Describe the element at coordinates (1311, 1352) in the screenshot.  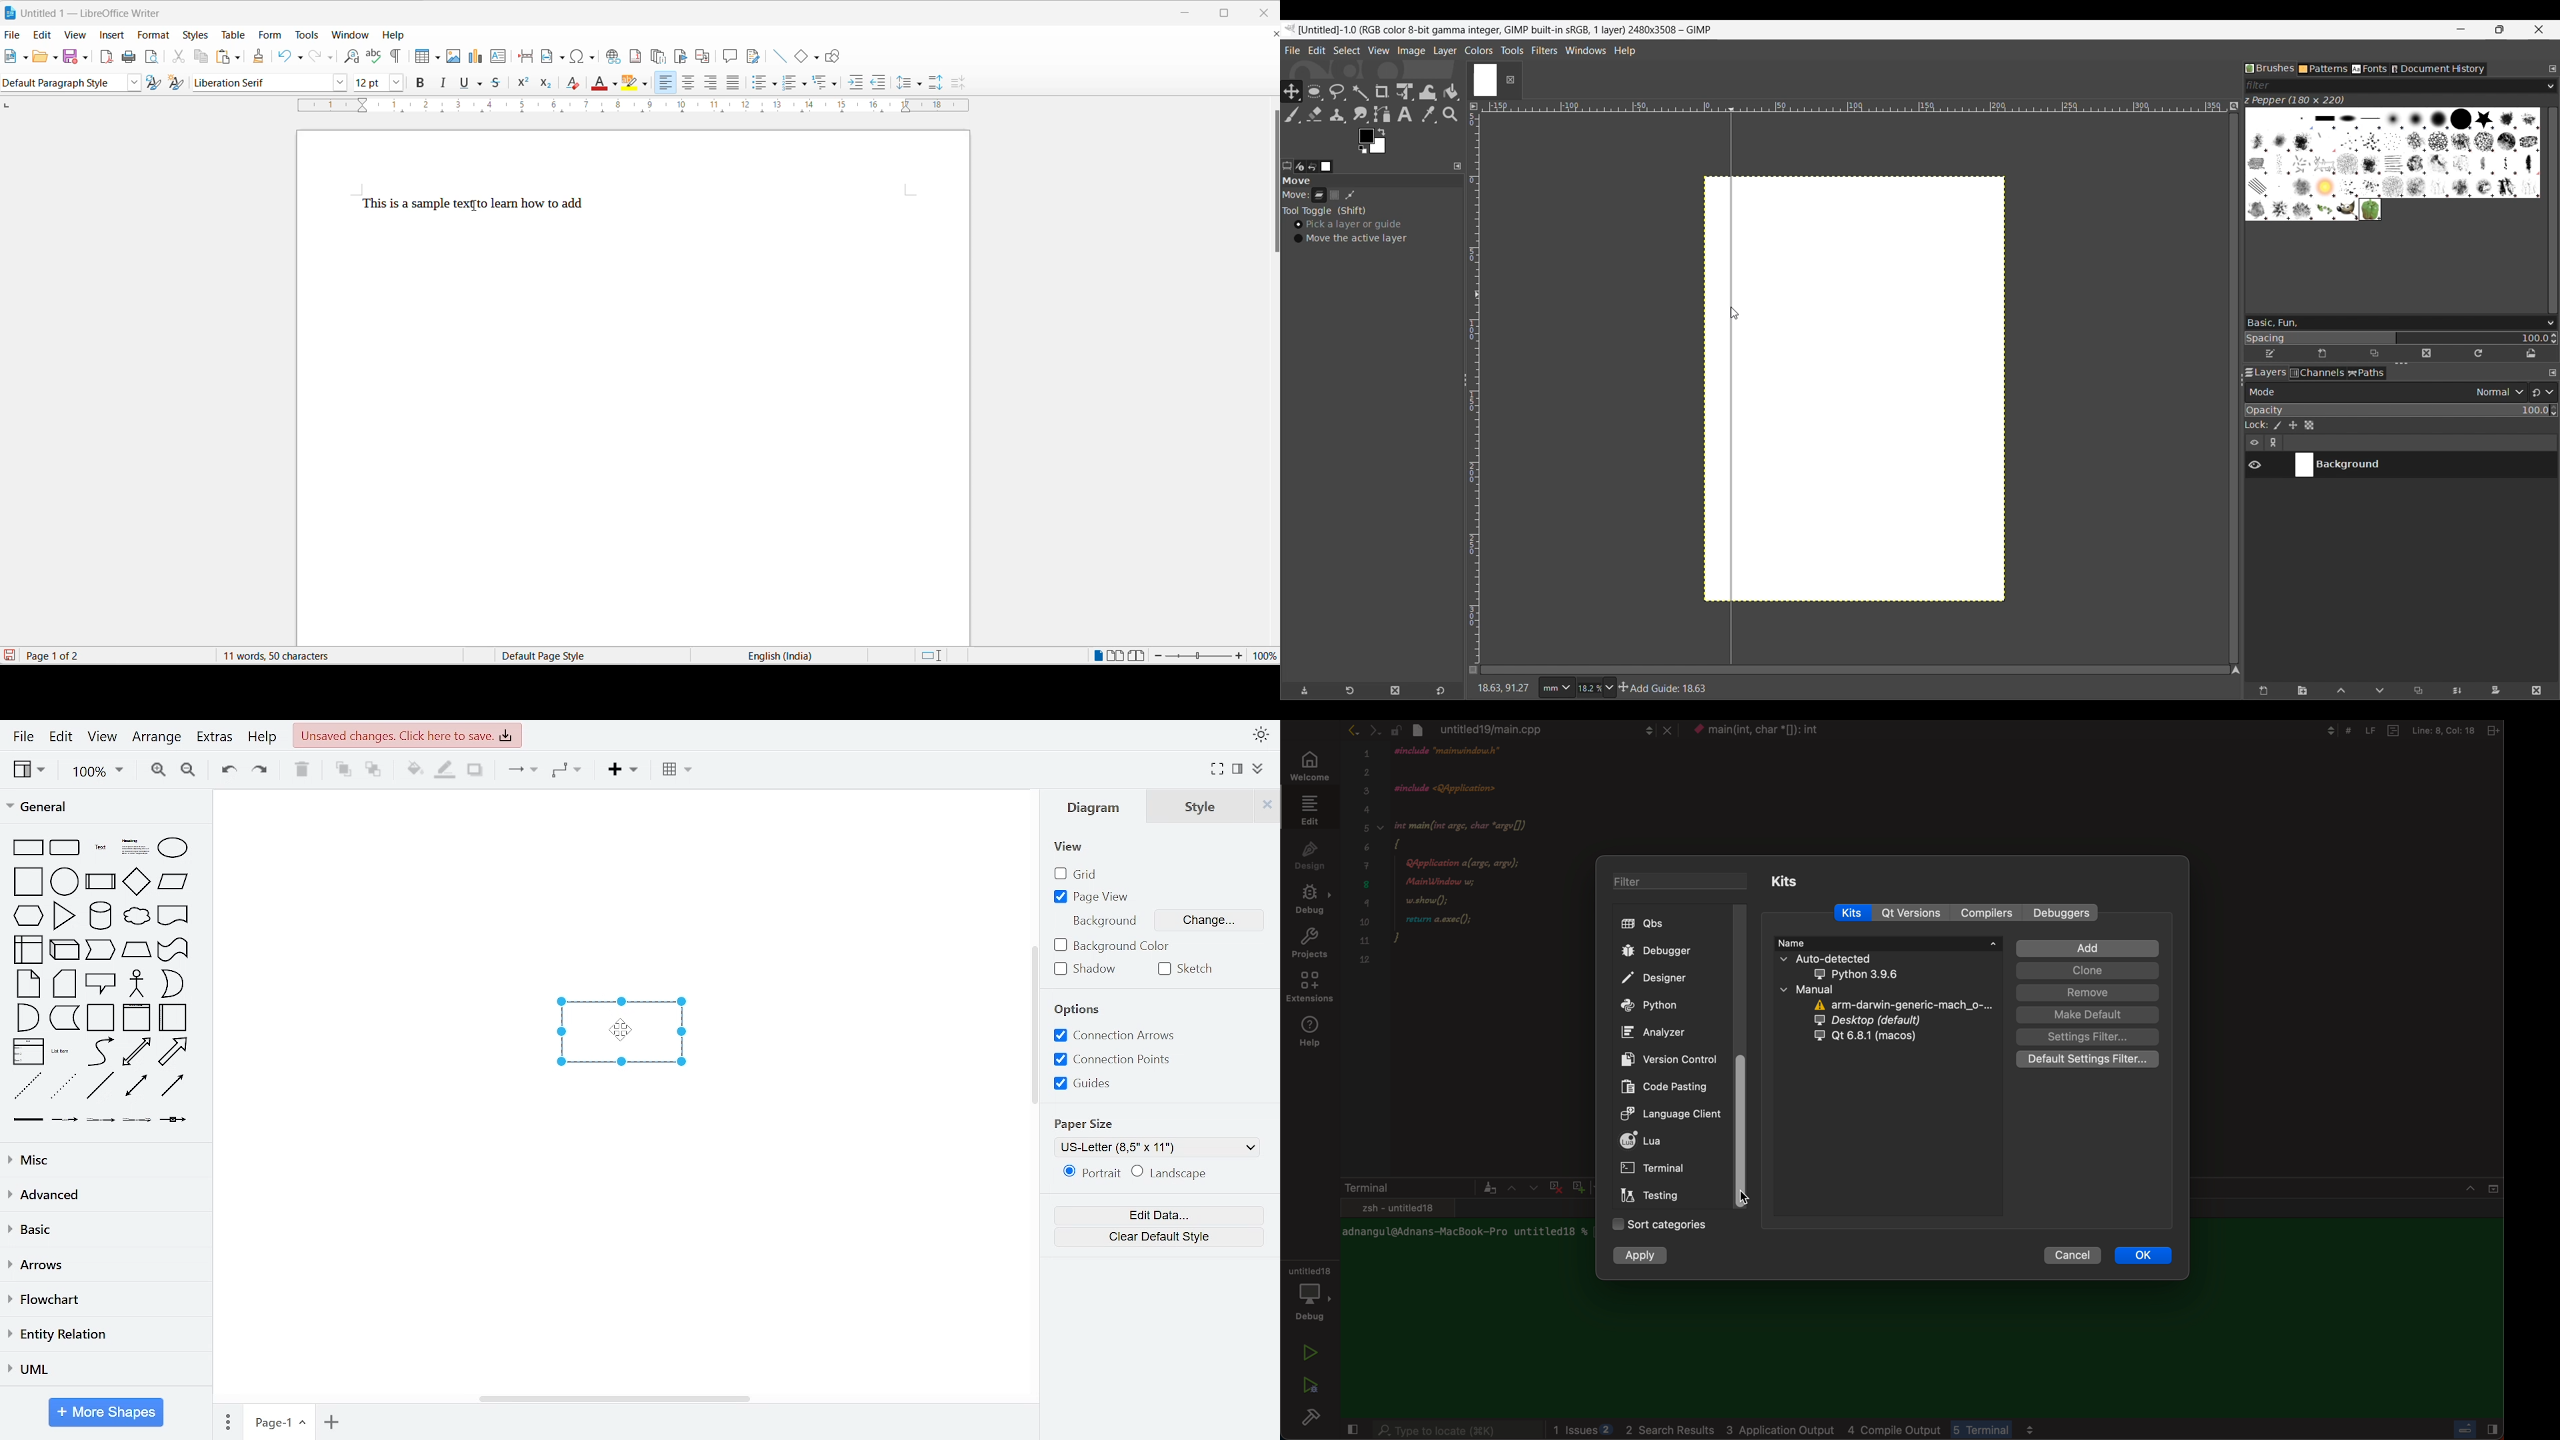
I see `run` at that location.